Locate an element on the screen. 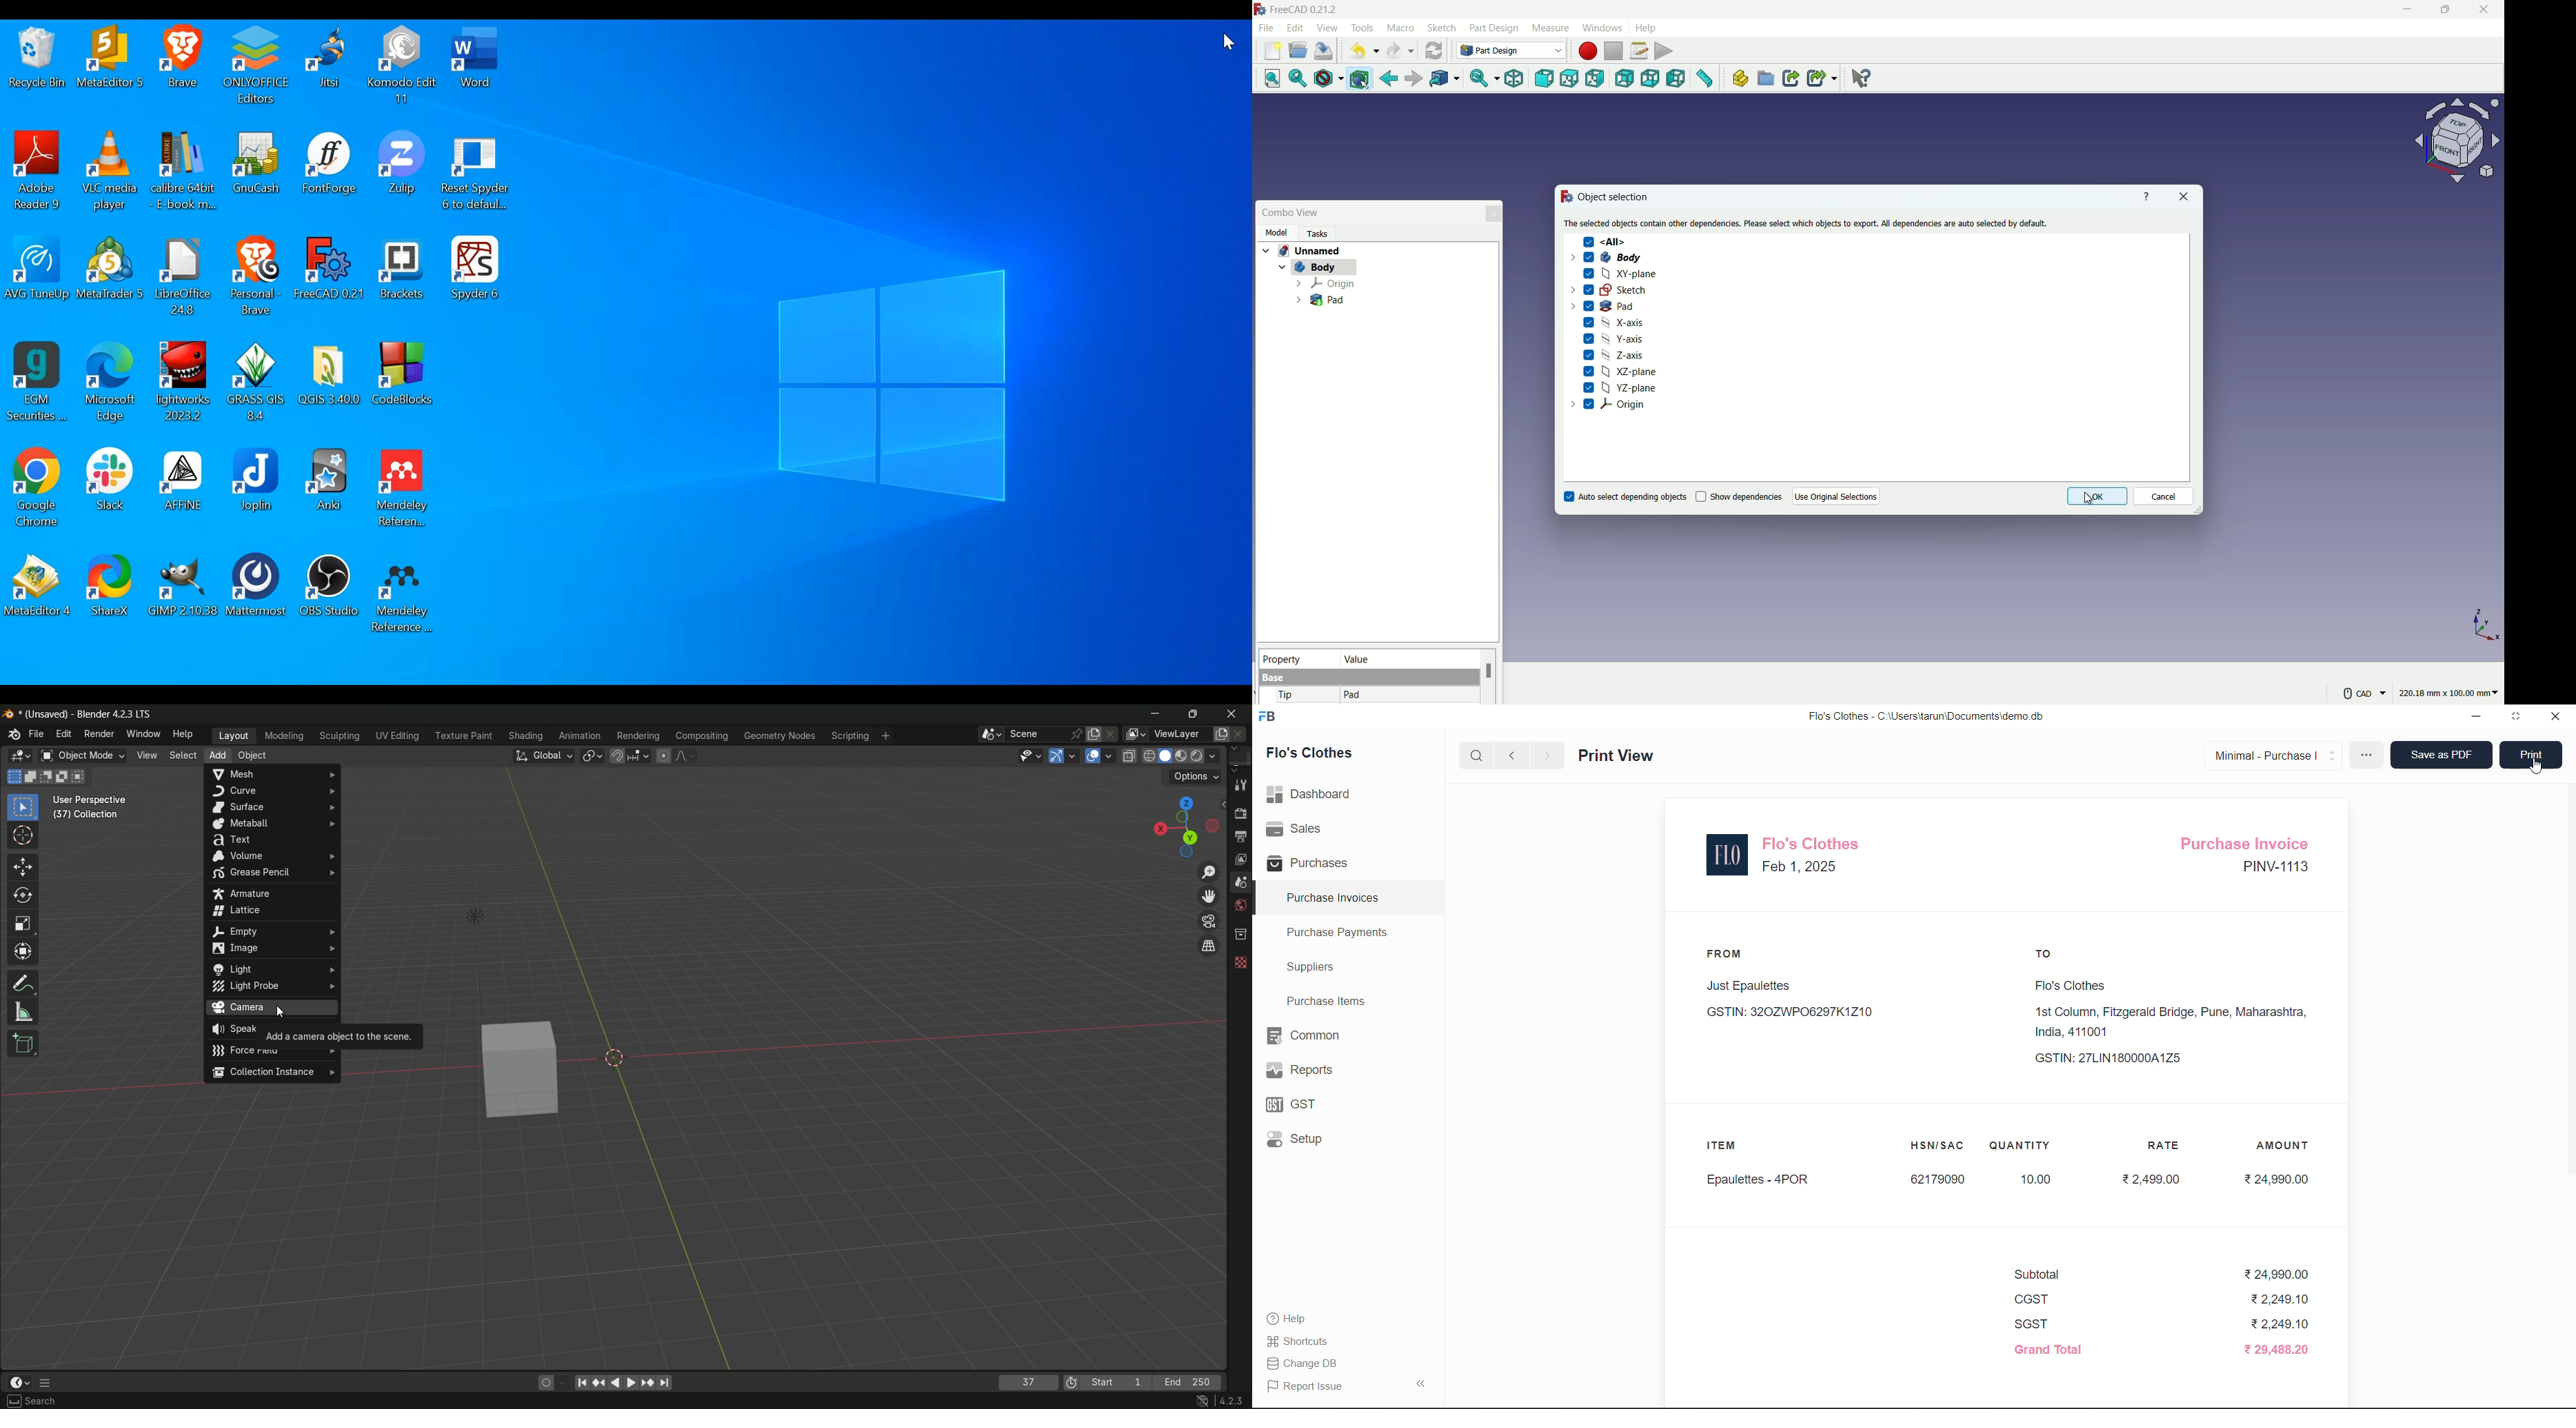  macro is located at coordinates (1402, 29).